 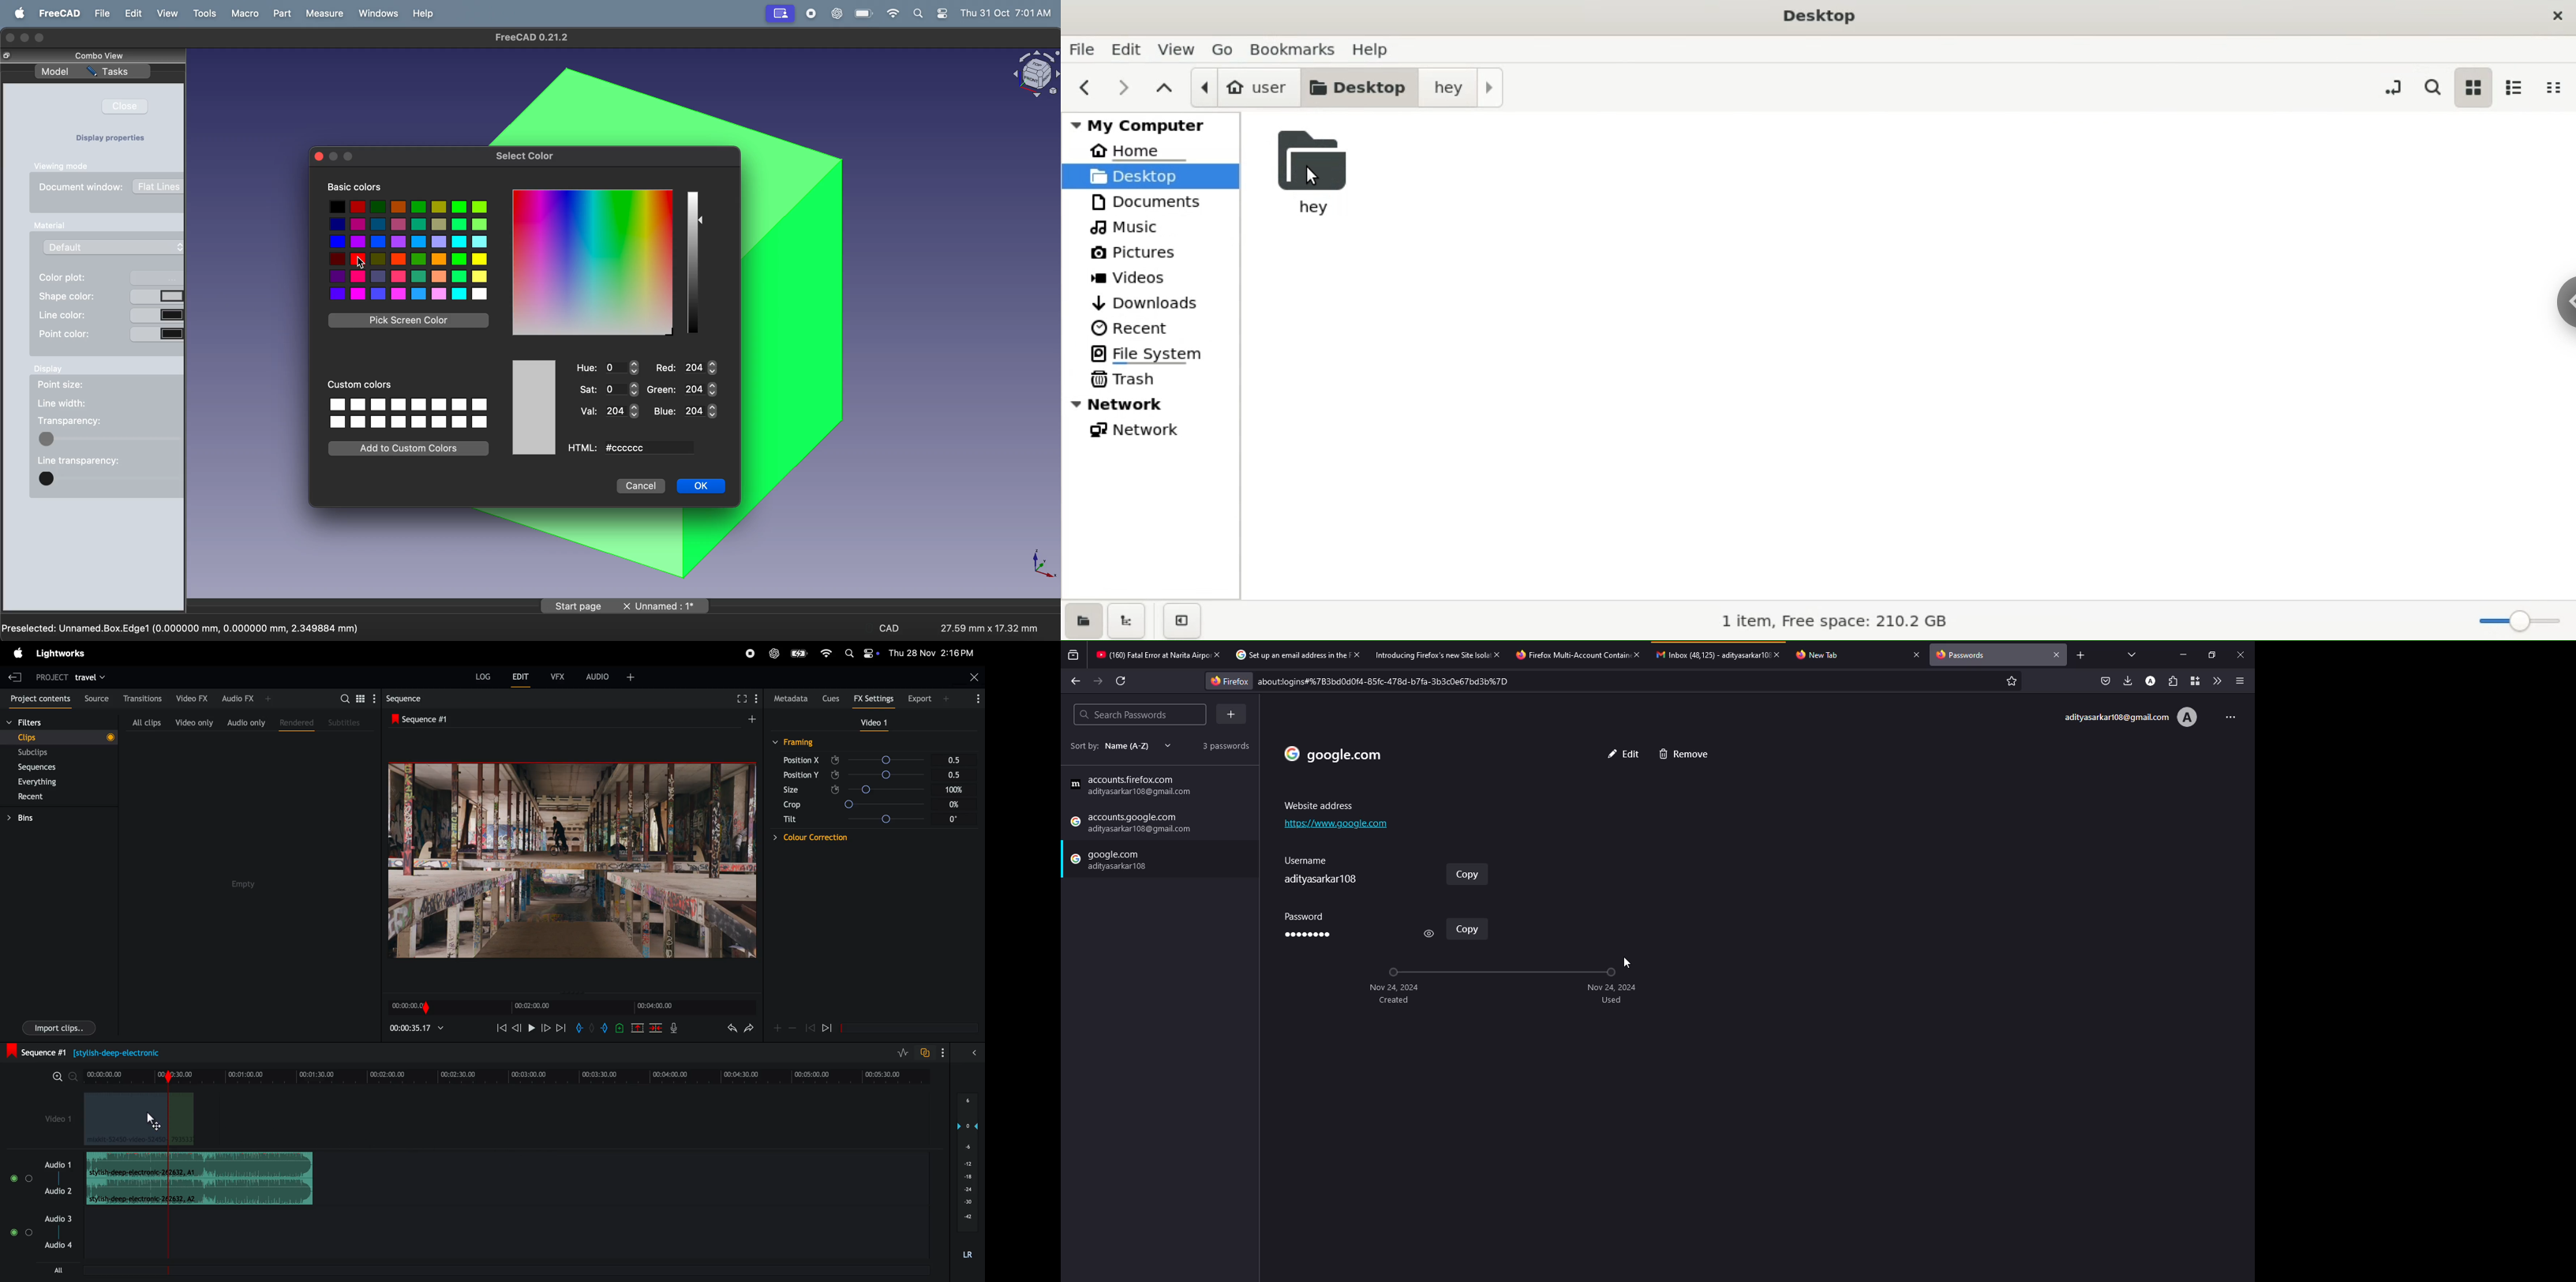 I want to click on copy, so click(x=1466, y=930).